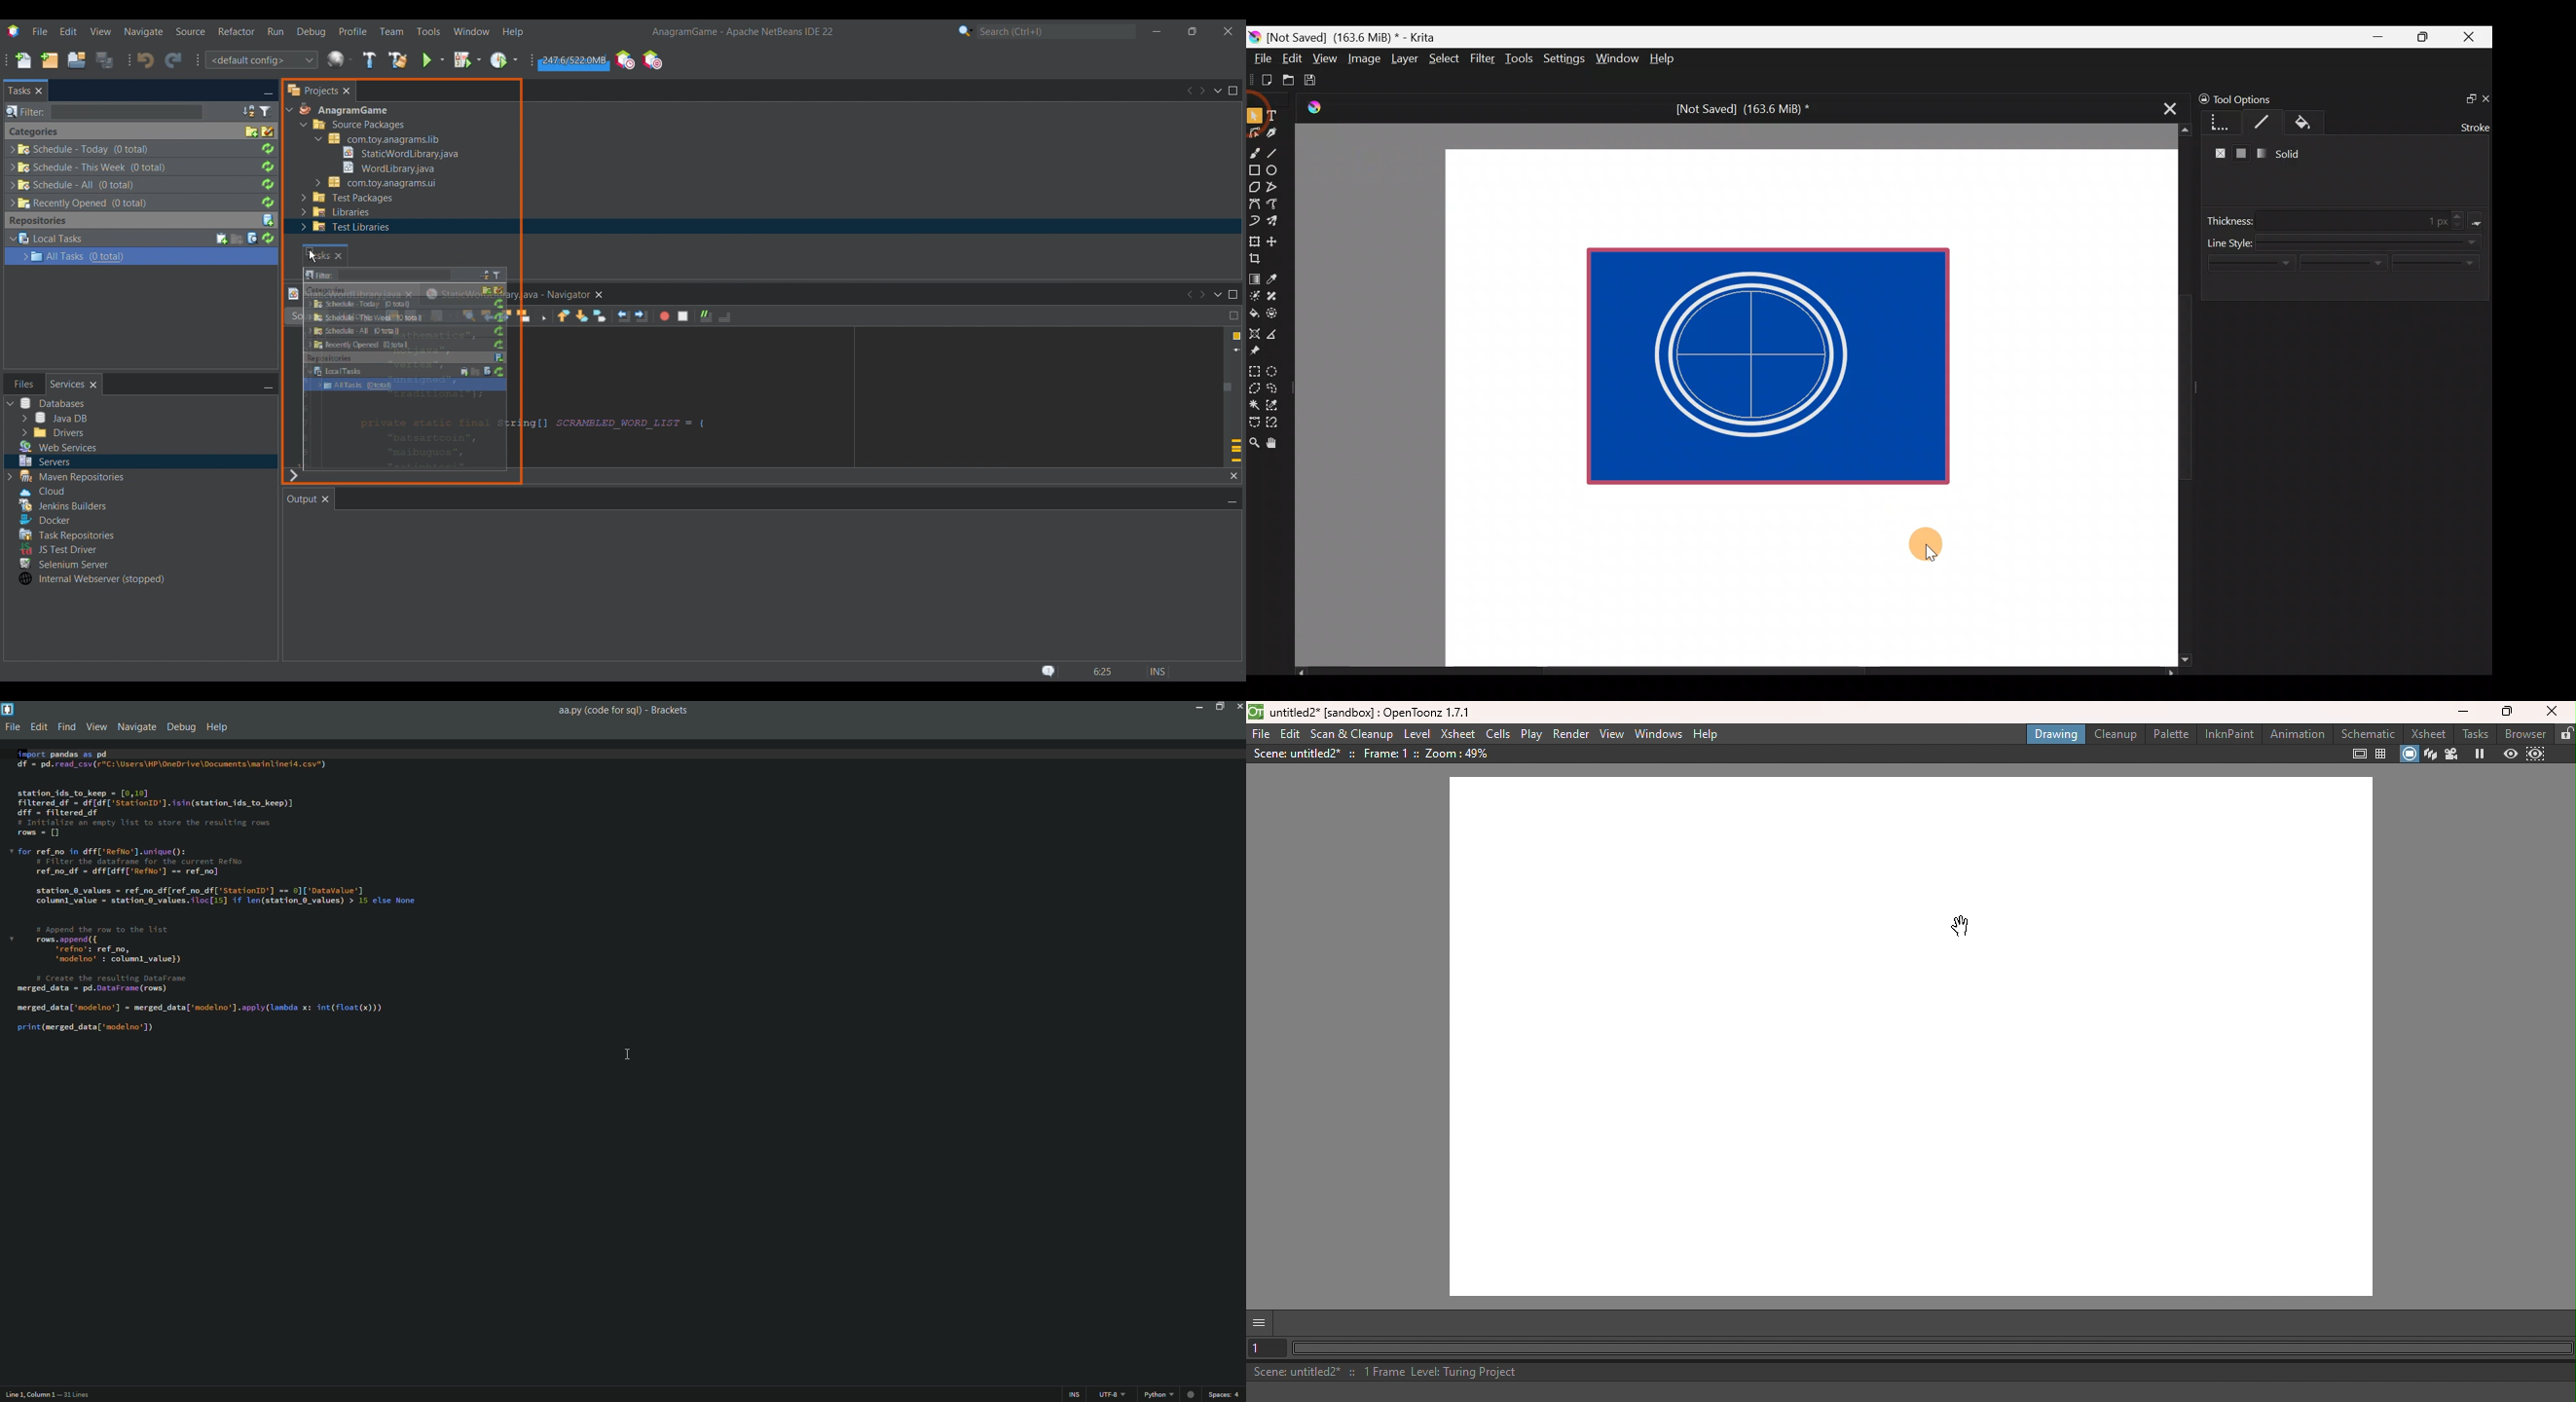 The width and height of the screenshot is (2576, 1428). What do you see at coordinates (1238, 707) in the screenshot?
I see `close app` at bounding box center [1238, 707].